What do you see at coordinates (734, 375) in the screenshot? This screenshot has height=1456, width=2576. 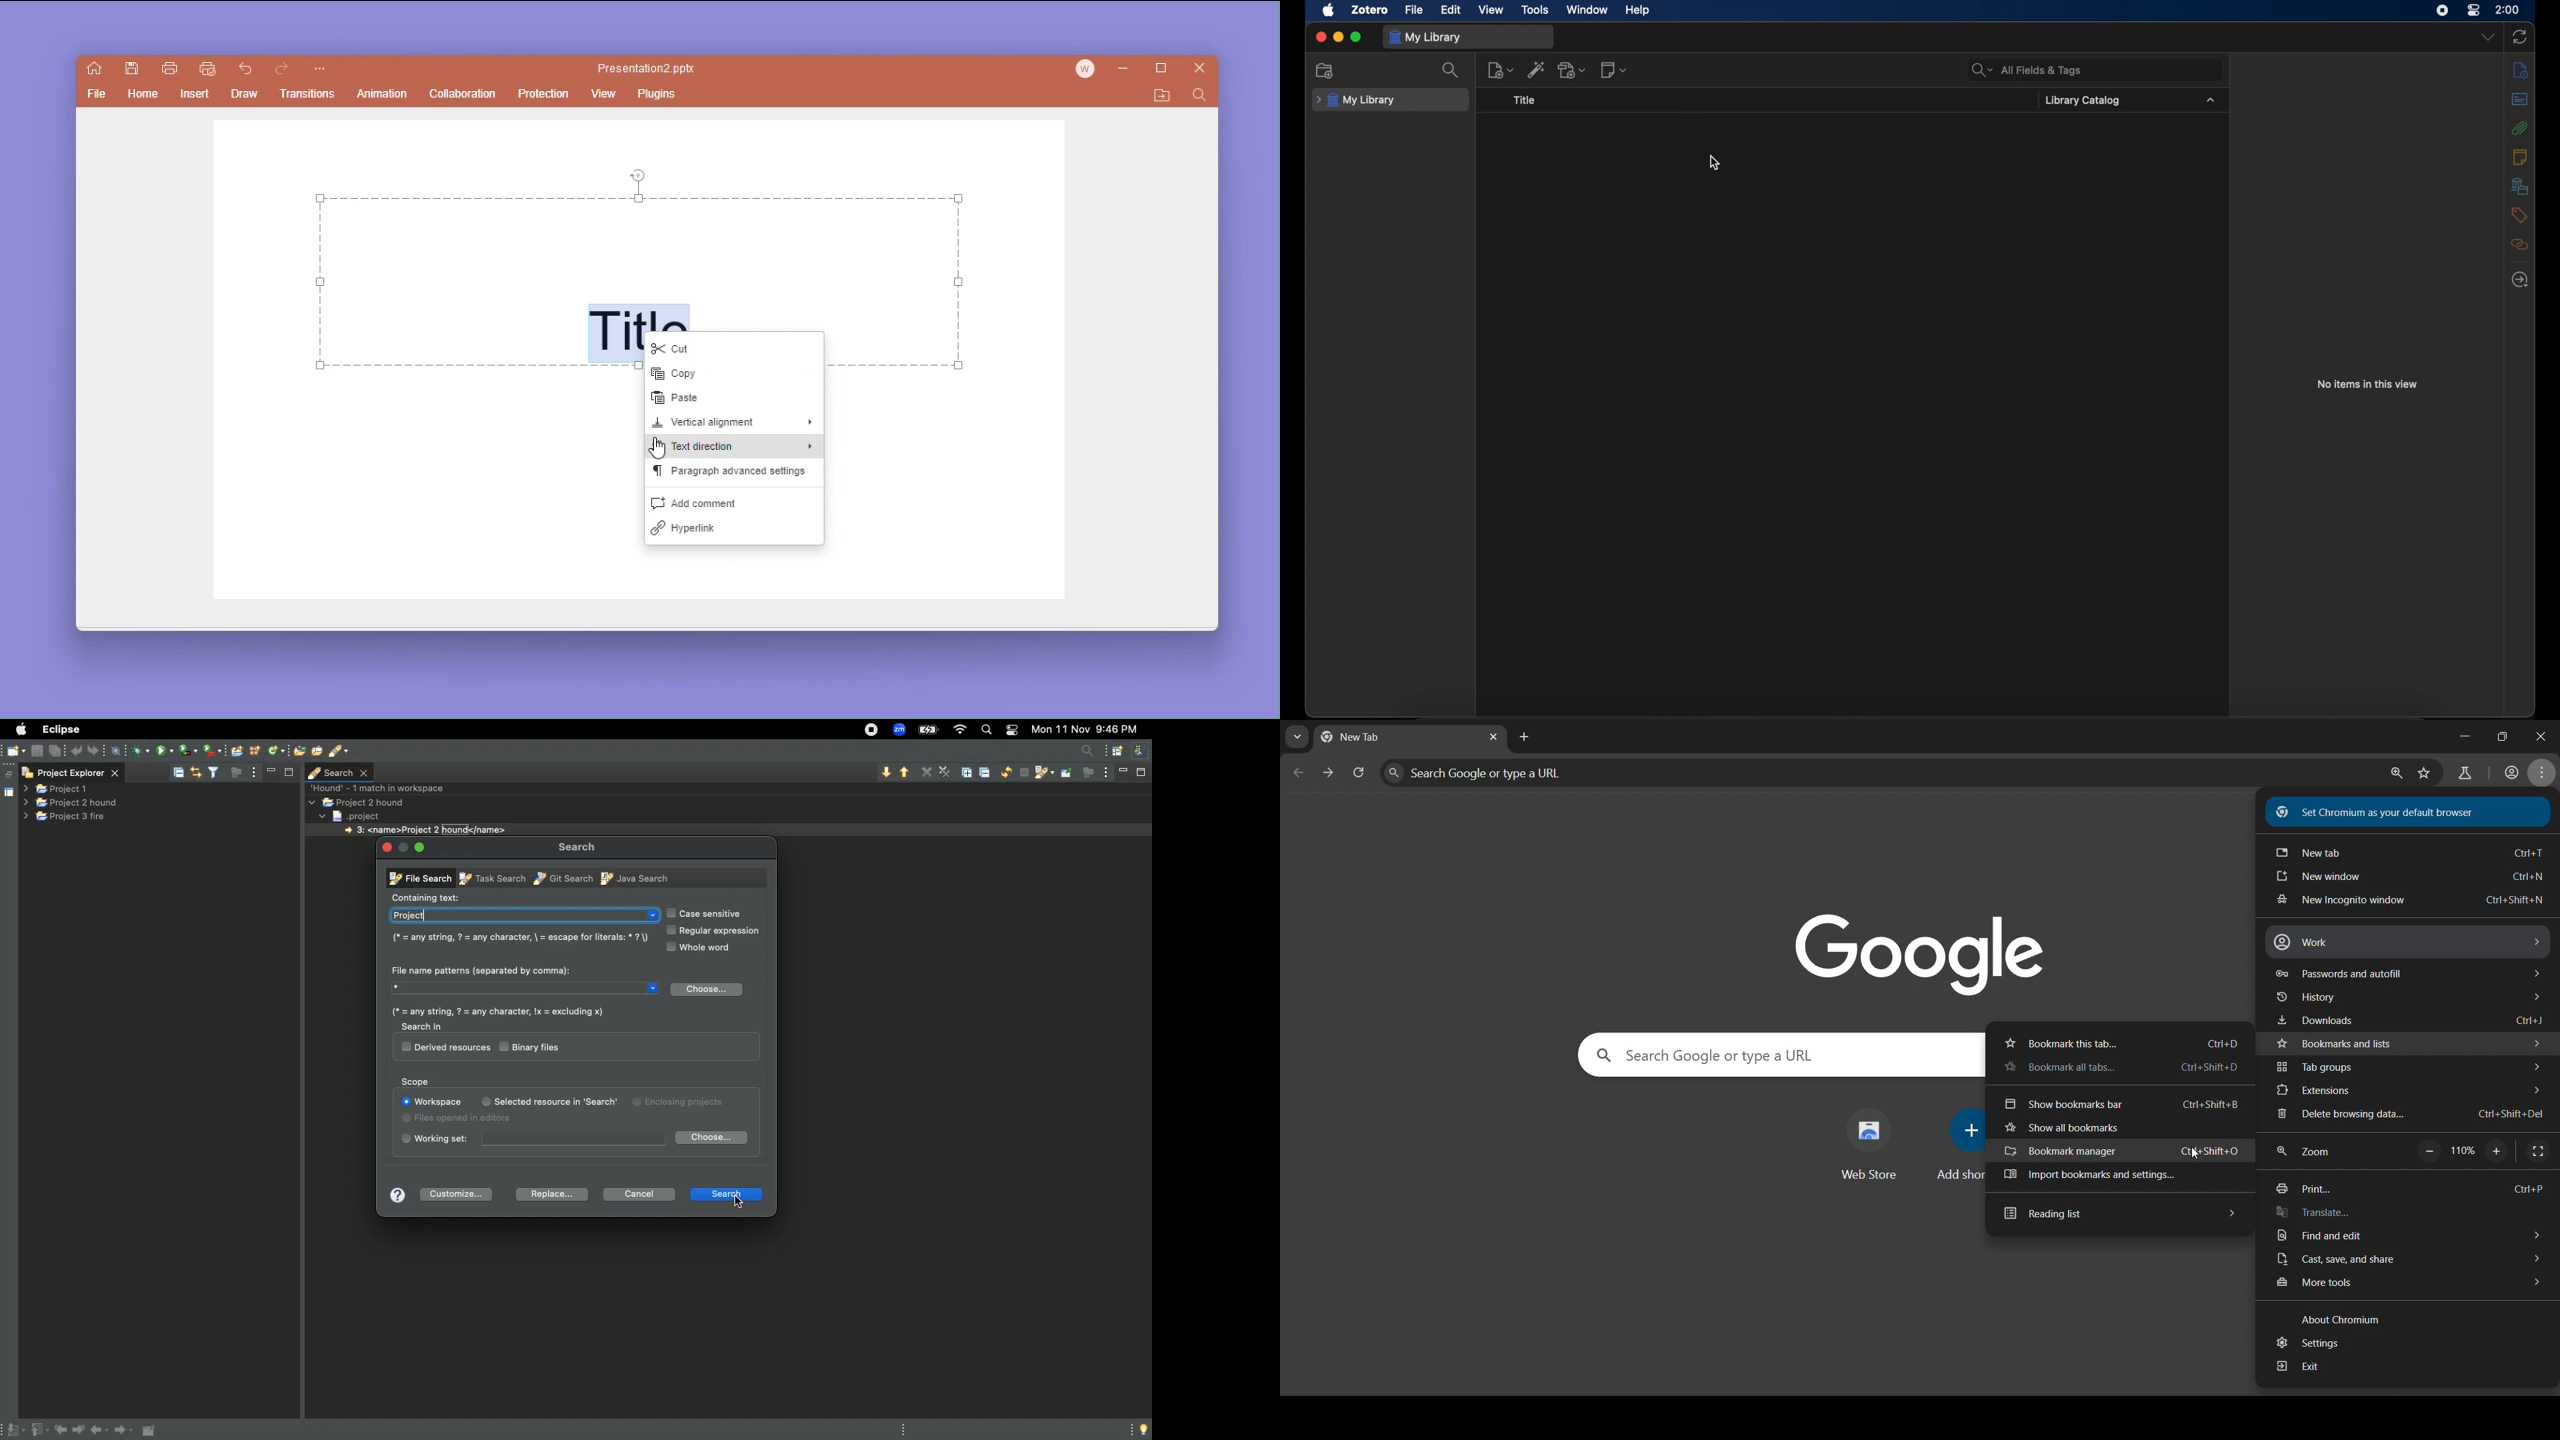 I see `copy` at bounding box center [734, 375].